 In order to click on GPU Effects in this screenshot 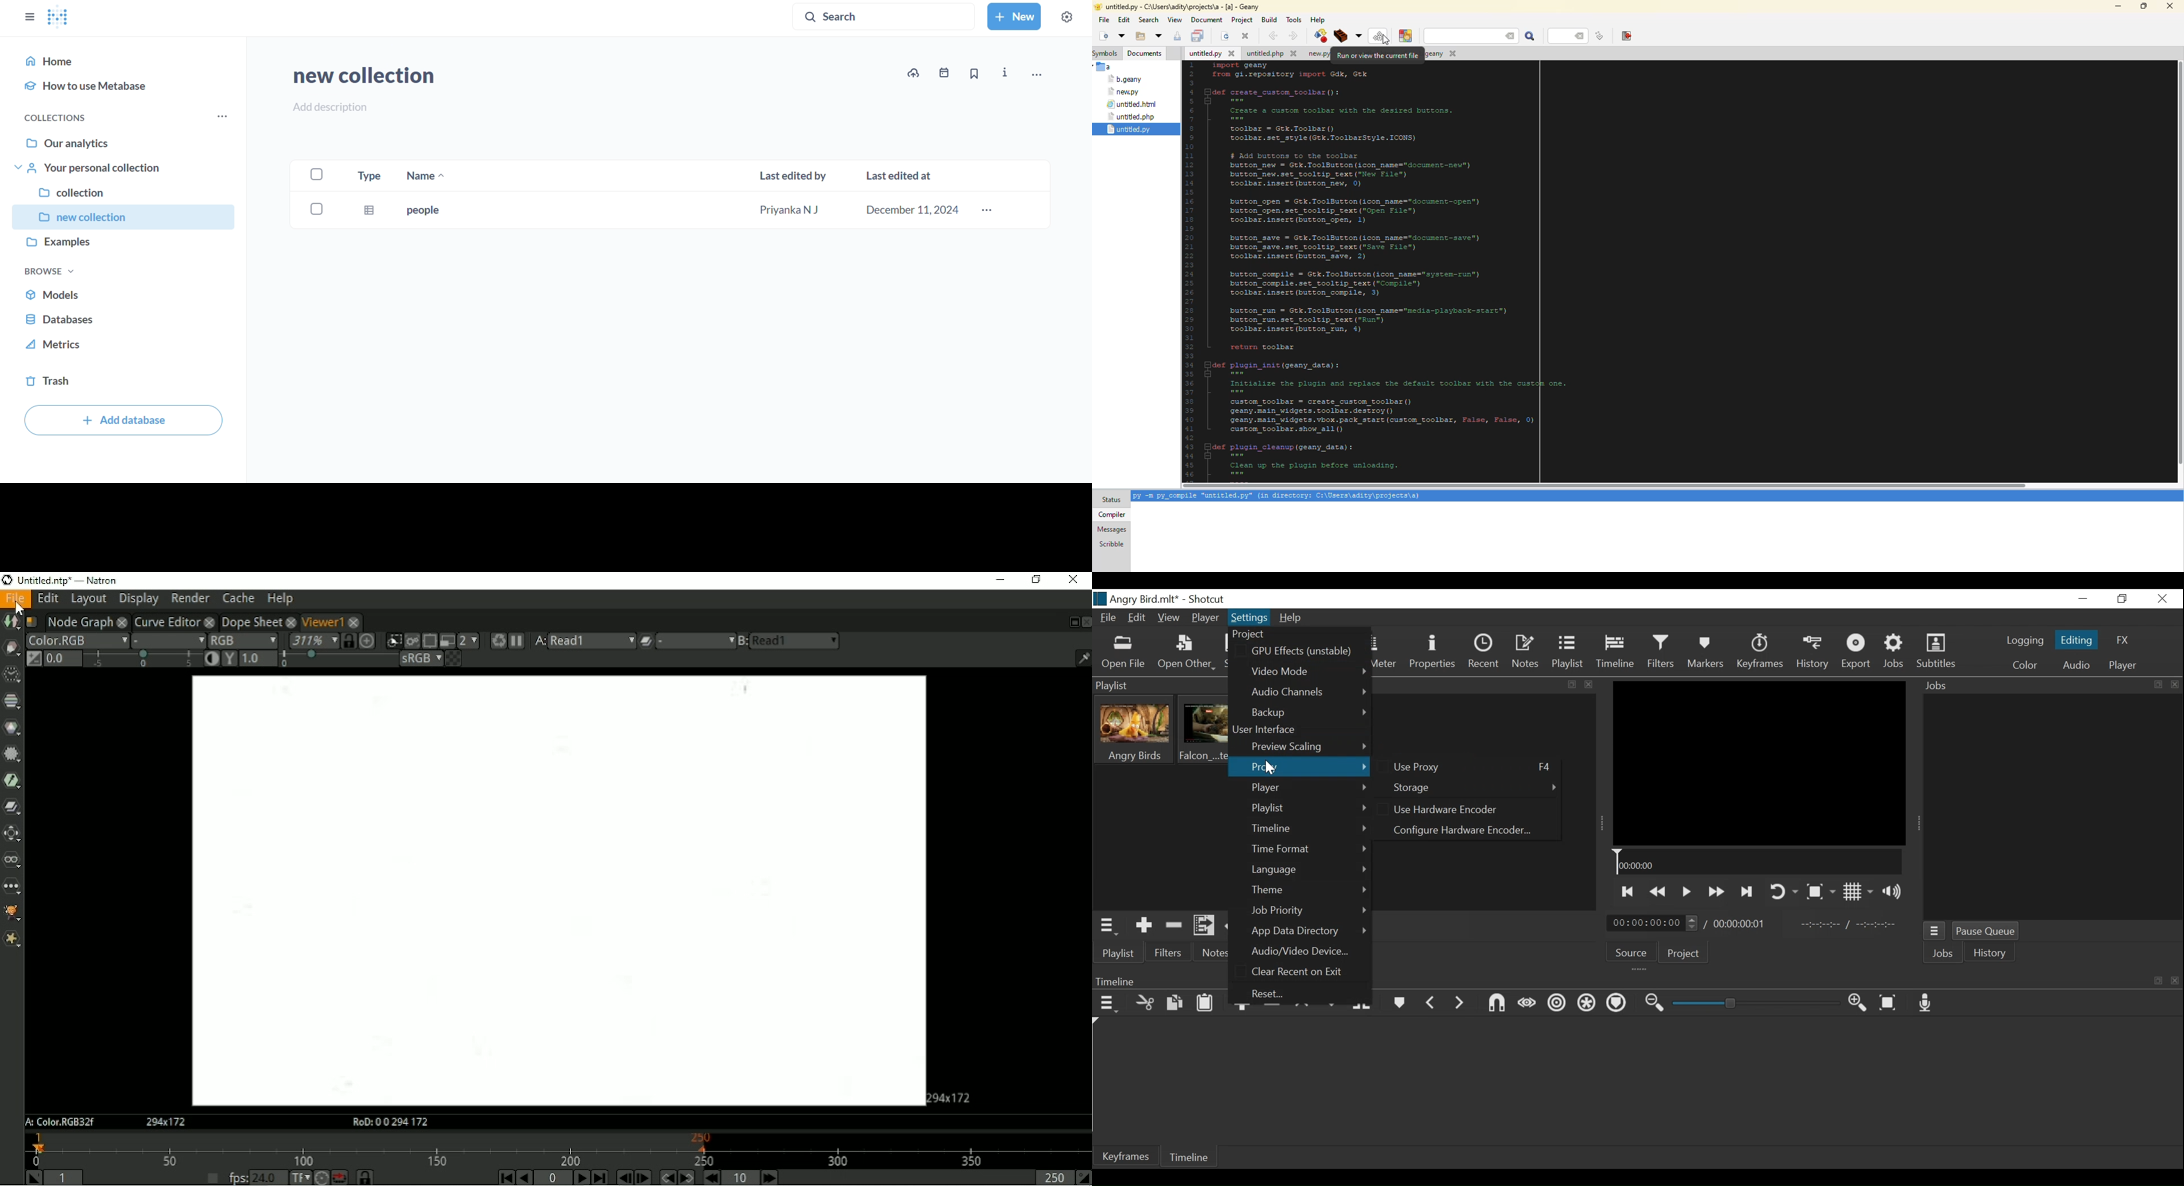, I will do `click(1301, 652)`.